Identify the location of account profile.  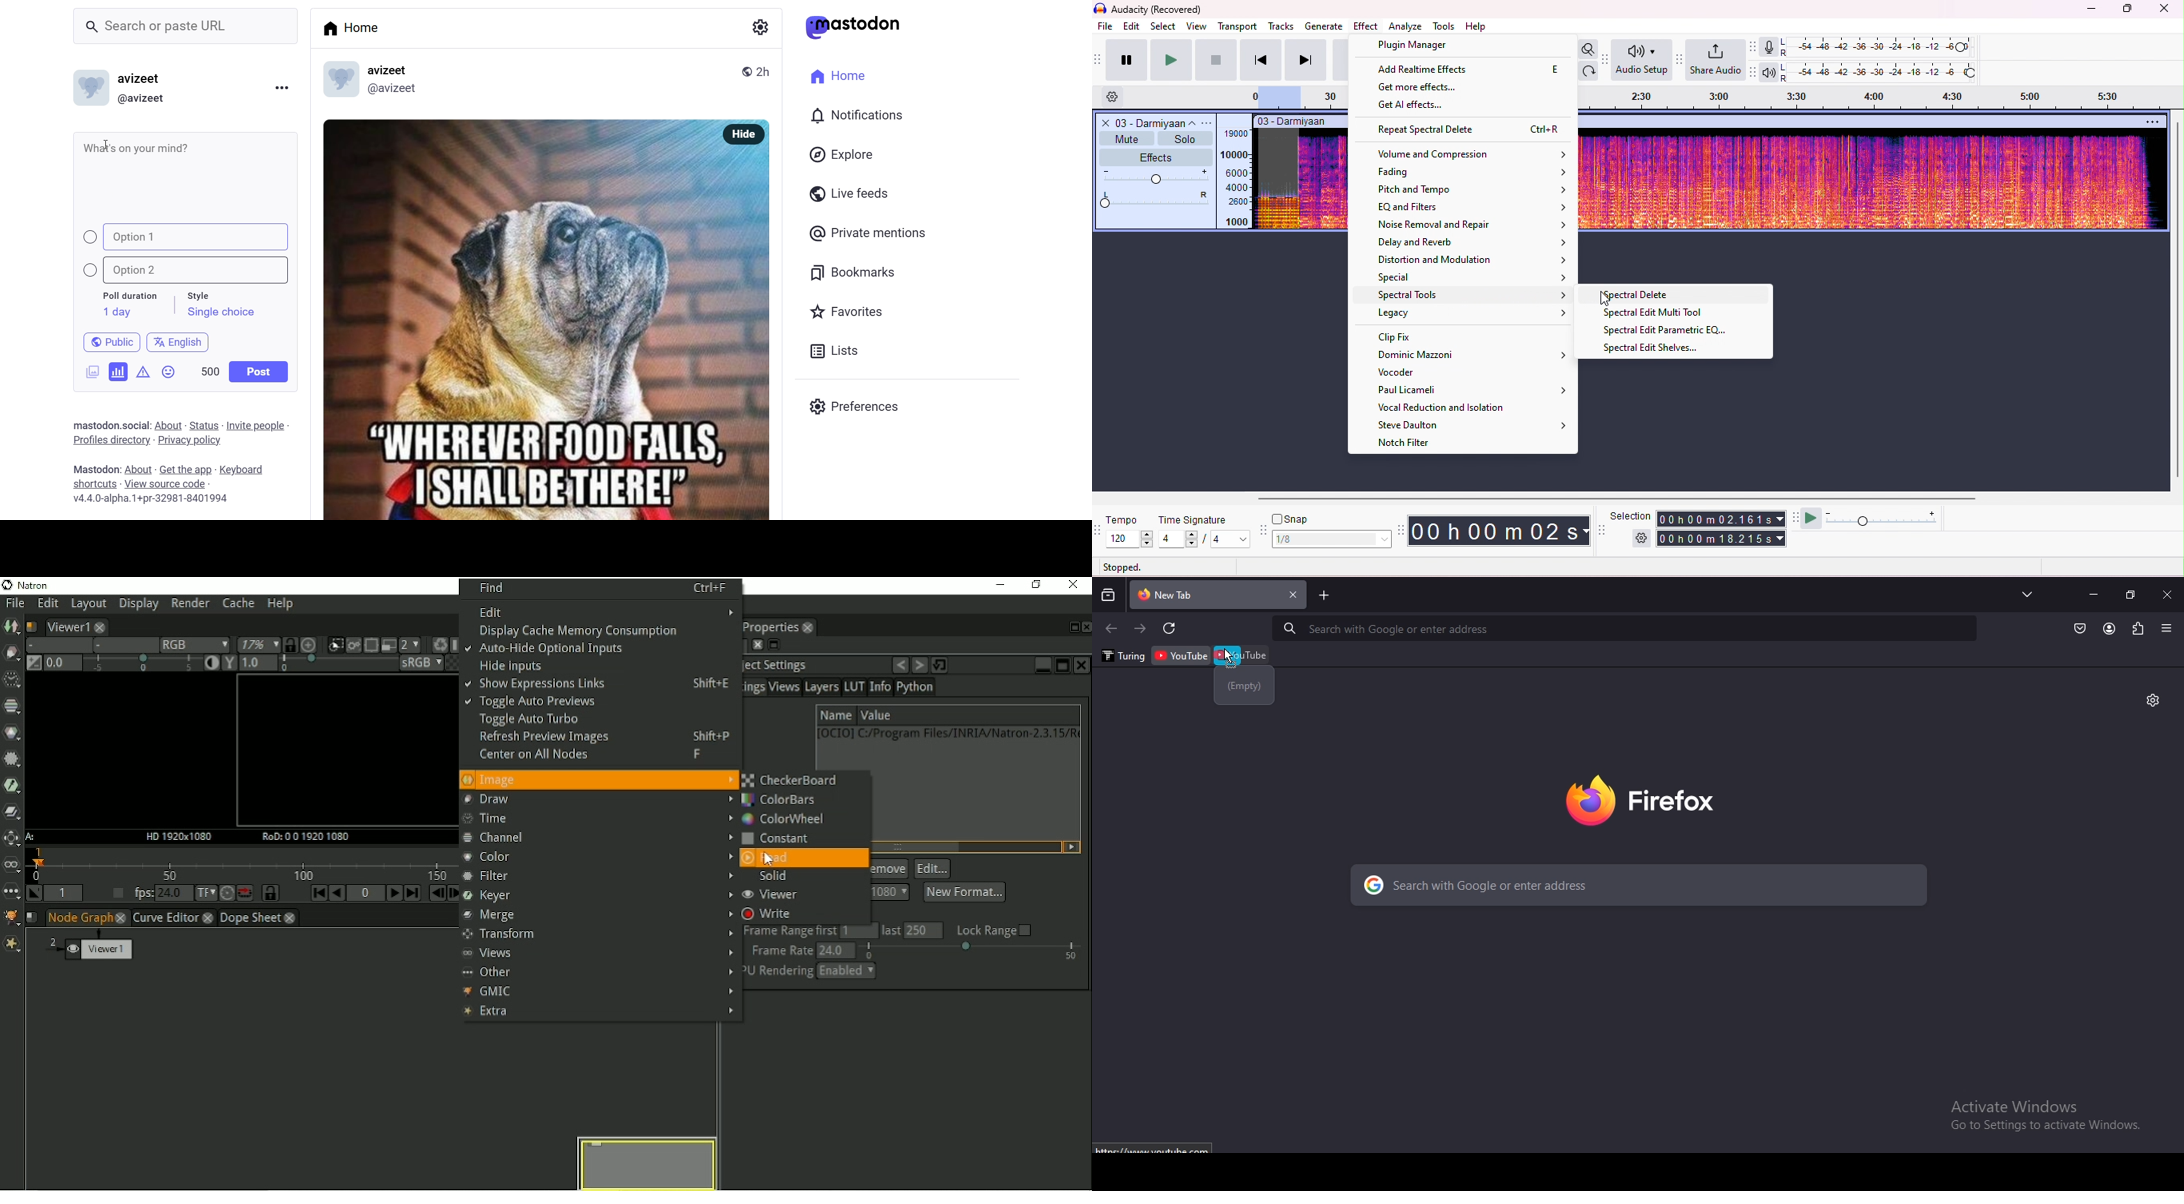
(2108, 630).